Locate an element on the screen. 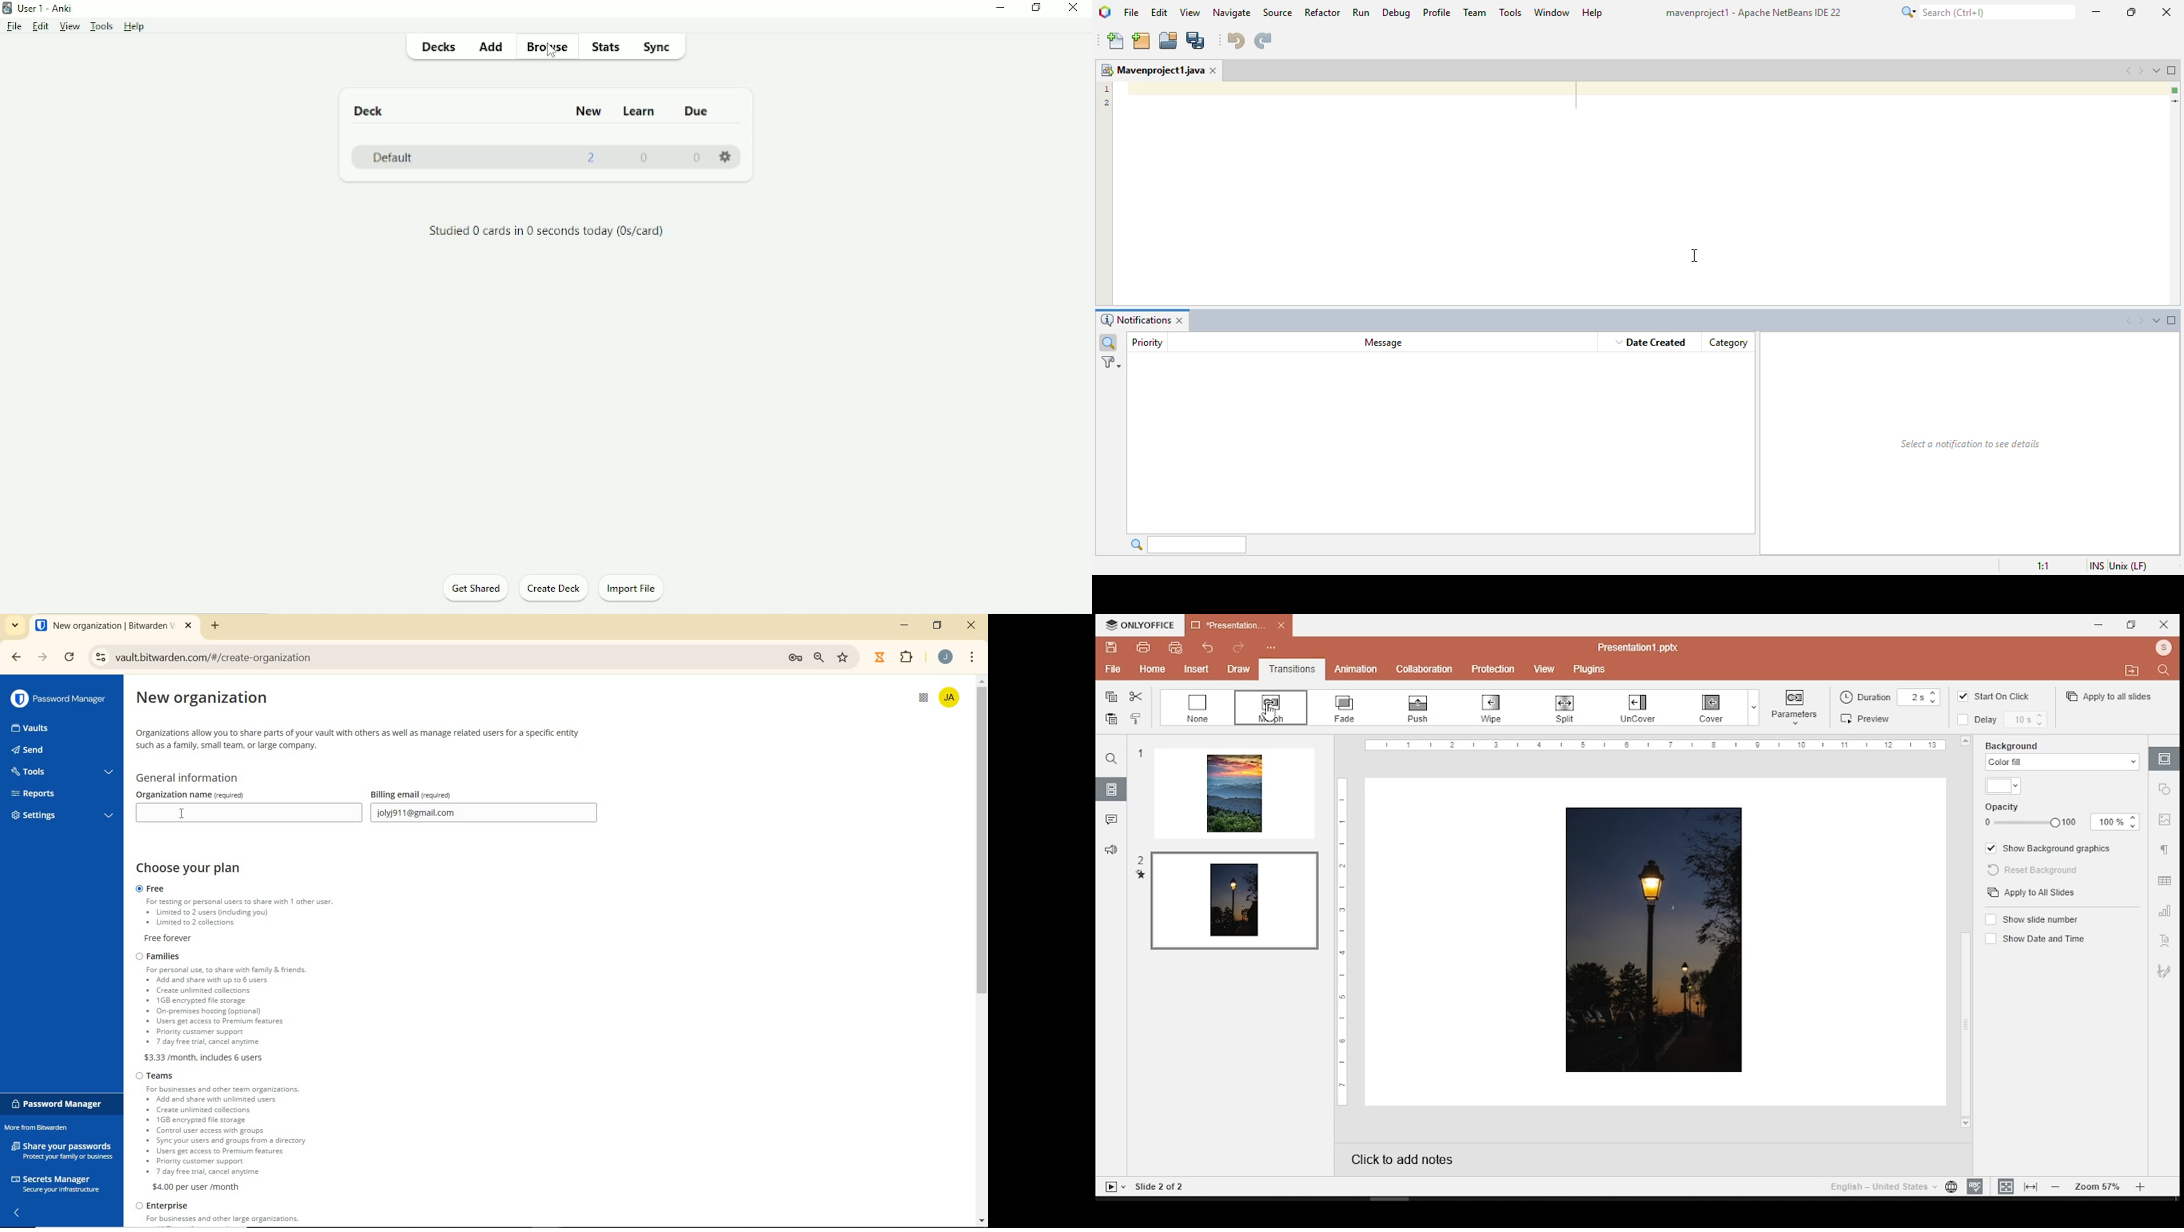 The width and height of the screenshot is (2184, 1232). Browse is located at coordinates (549, 48).